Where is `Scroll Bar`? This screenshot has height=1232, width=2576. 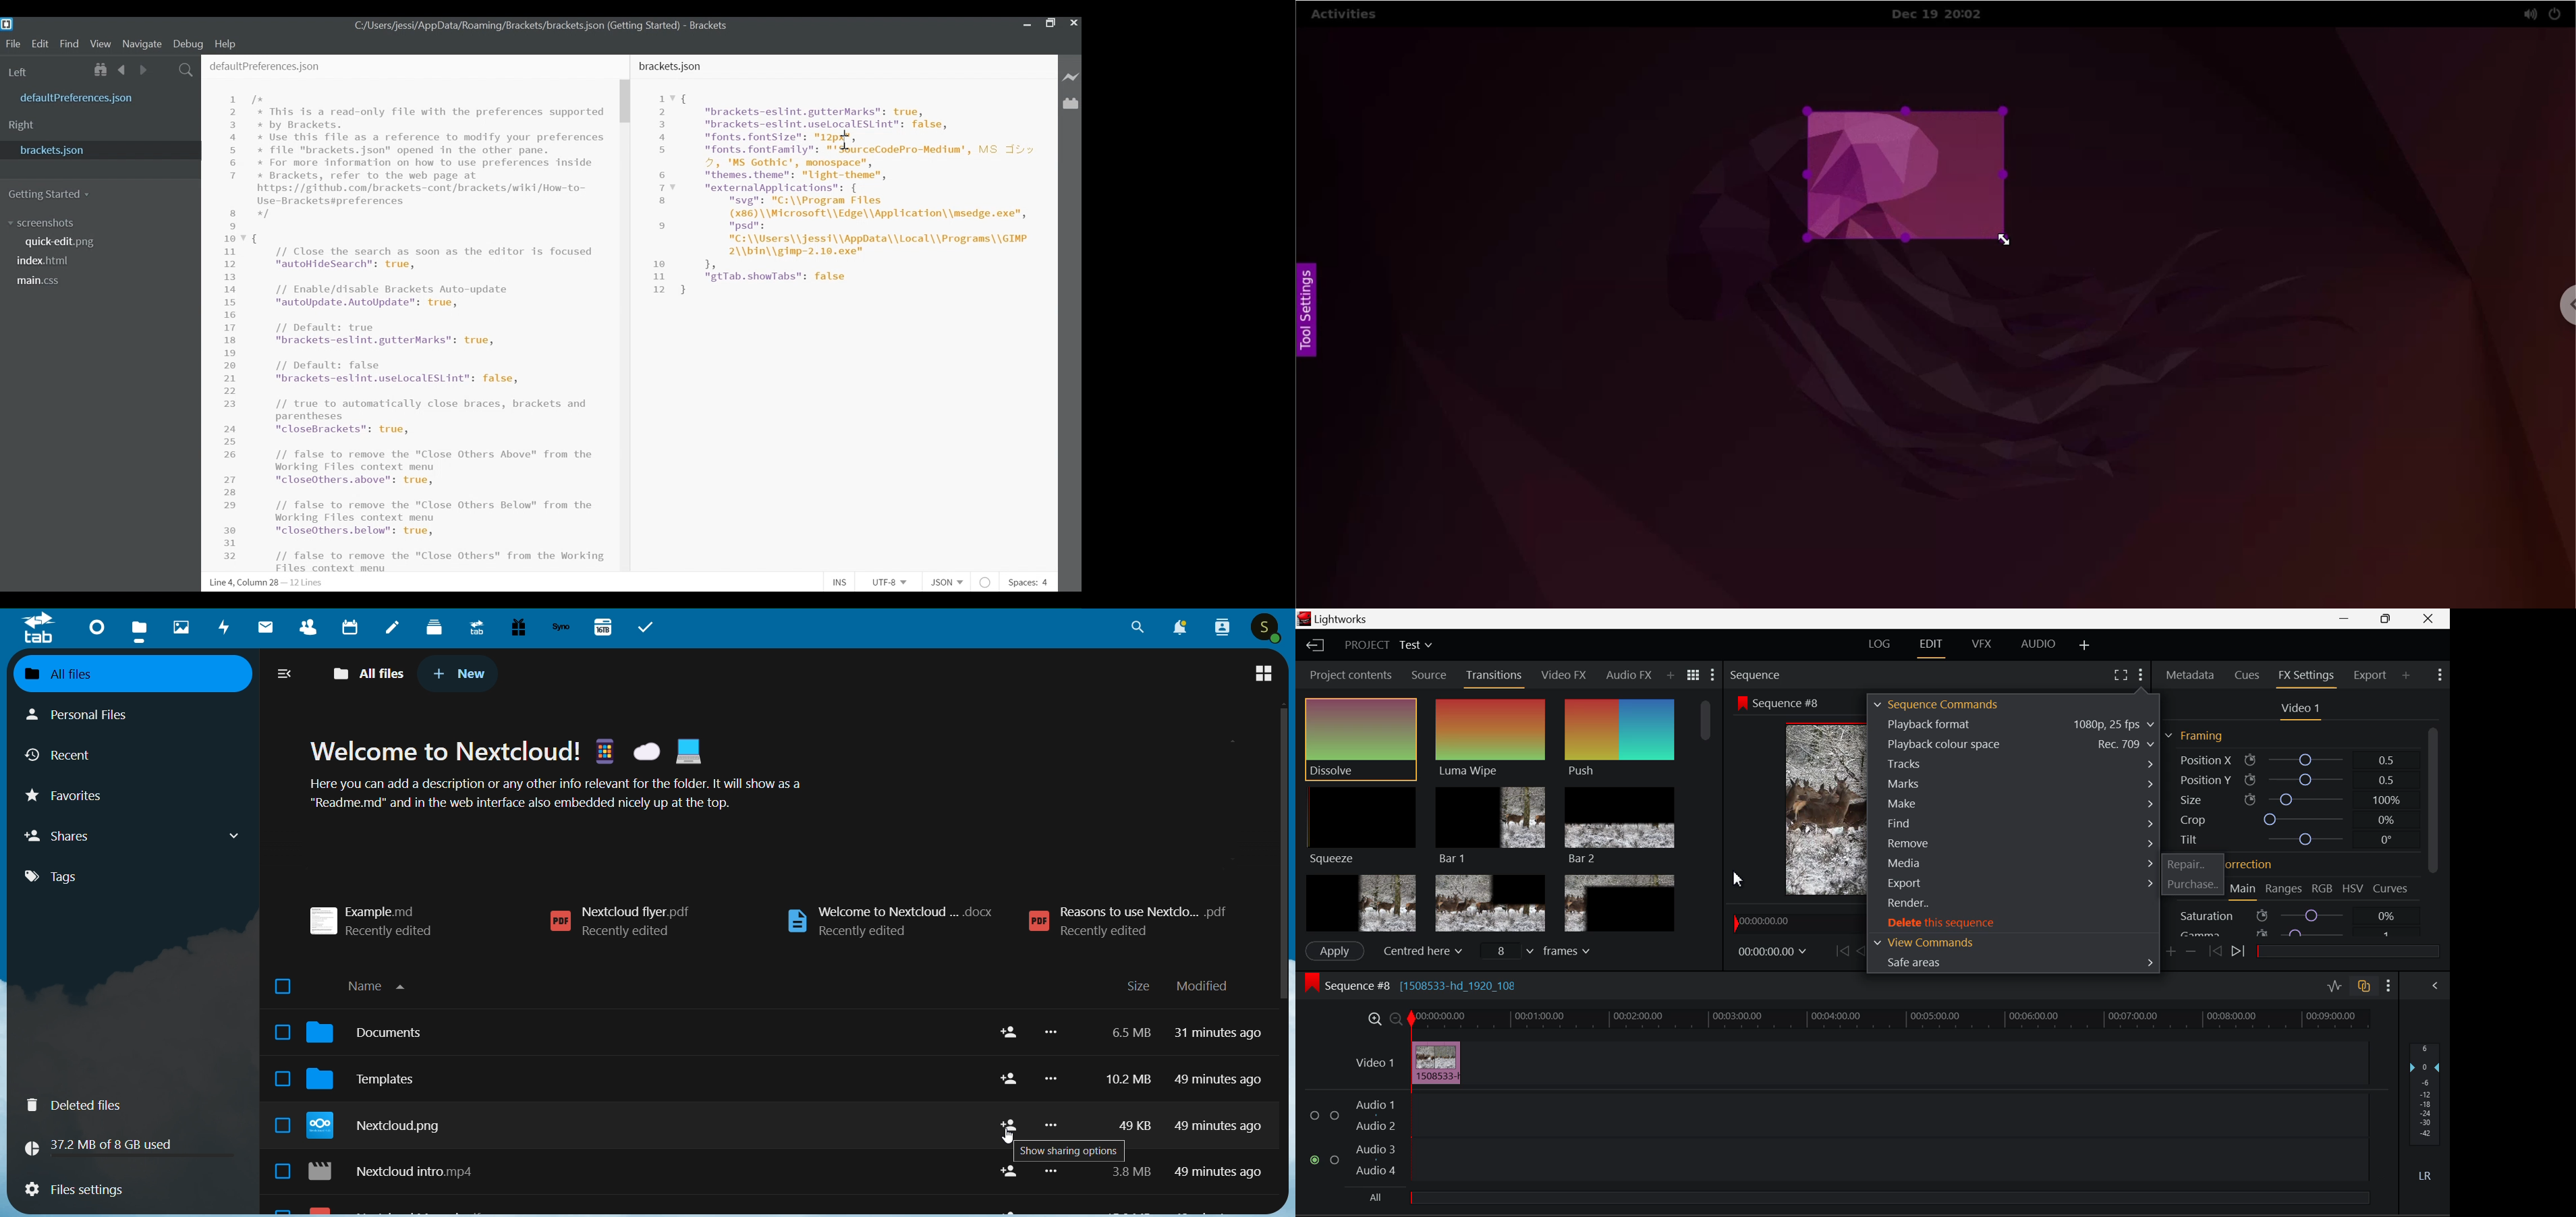 Scroll Bar is located at coordinates (1708, 813).